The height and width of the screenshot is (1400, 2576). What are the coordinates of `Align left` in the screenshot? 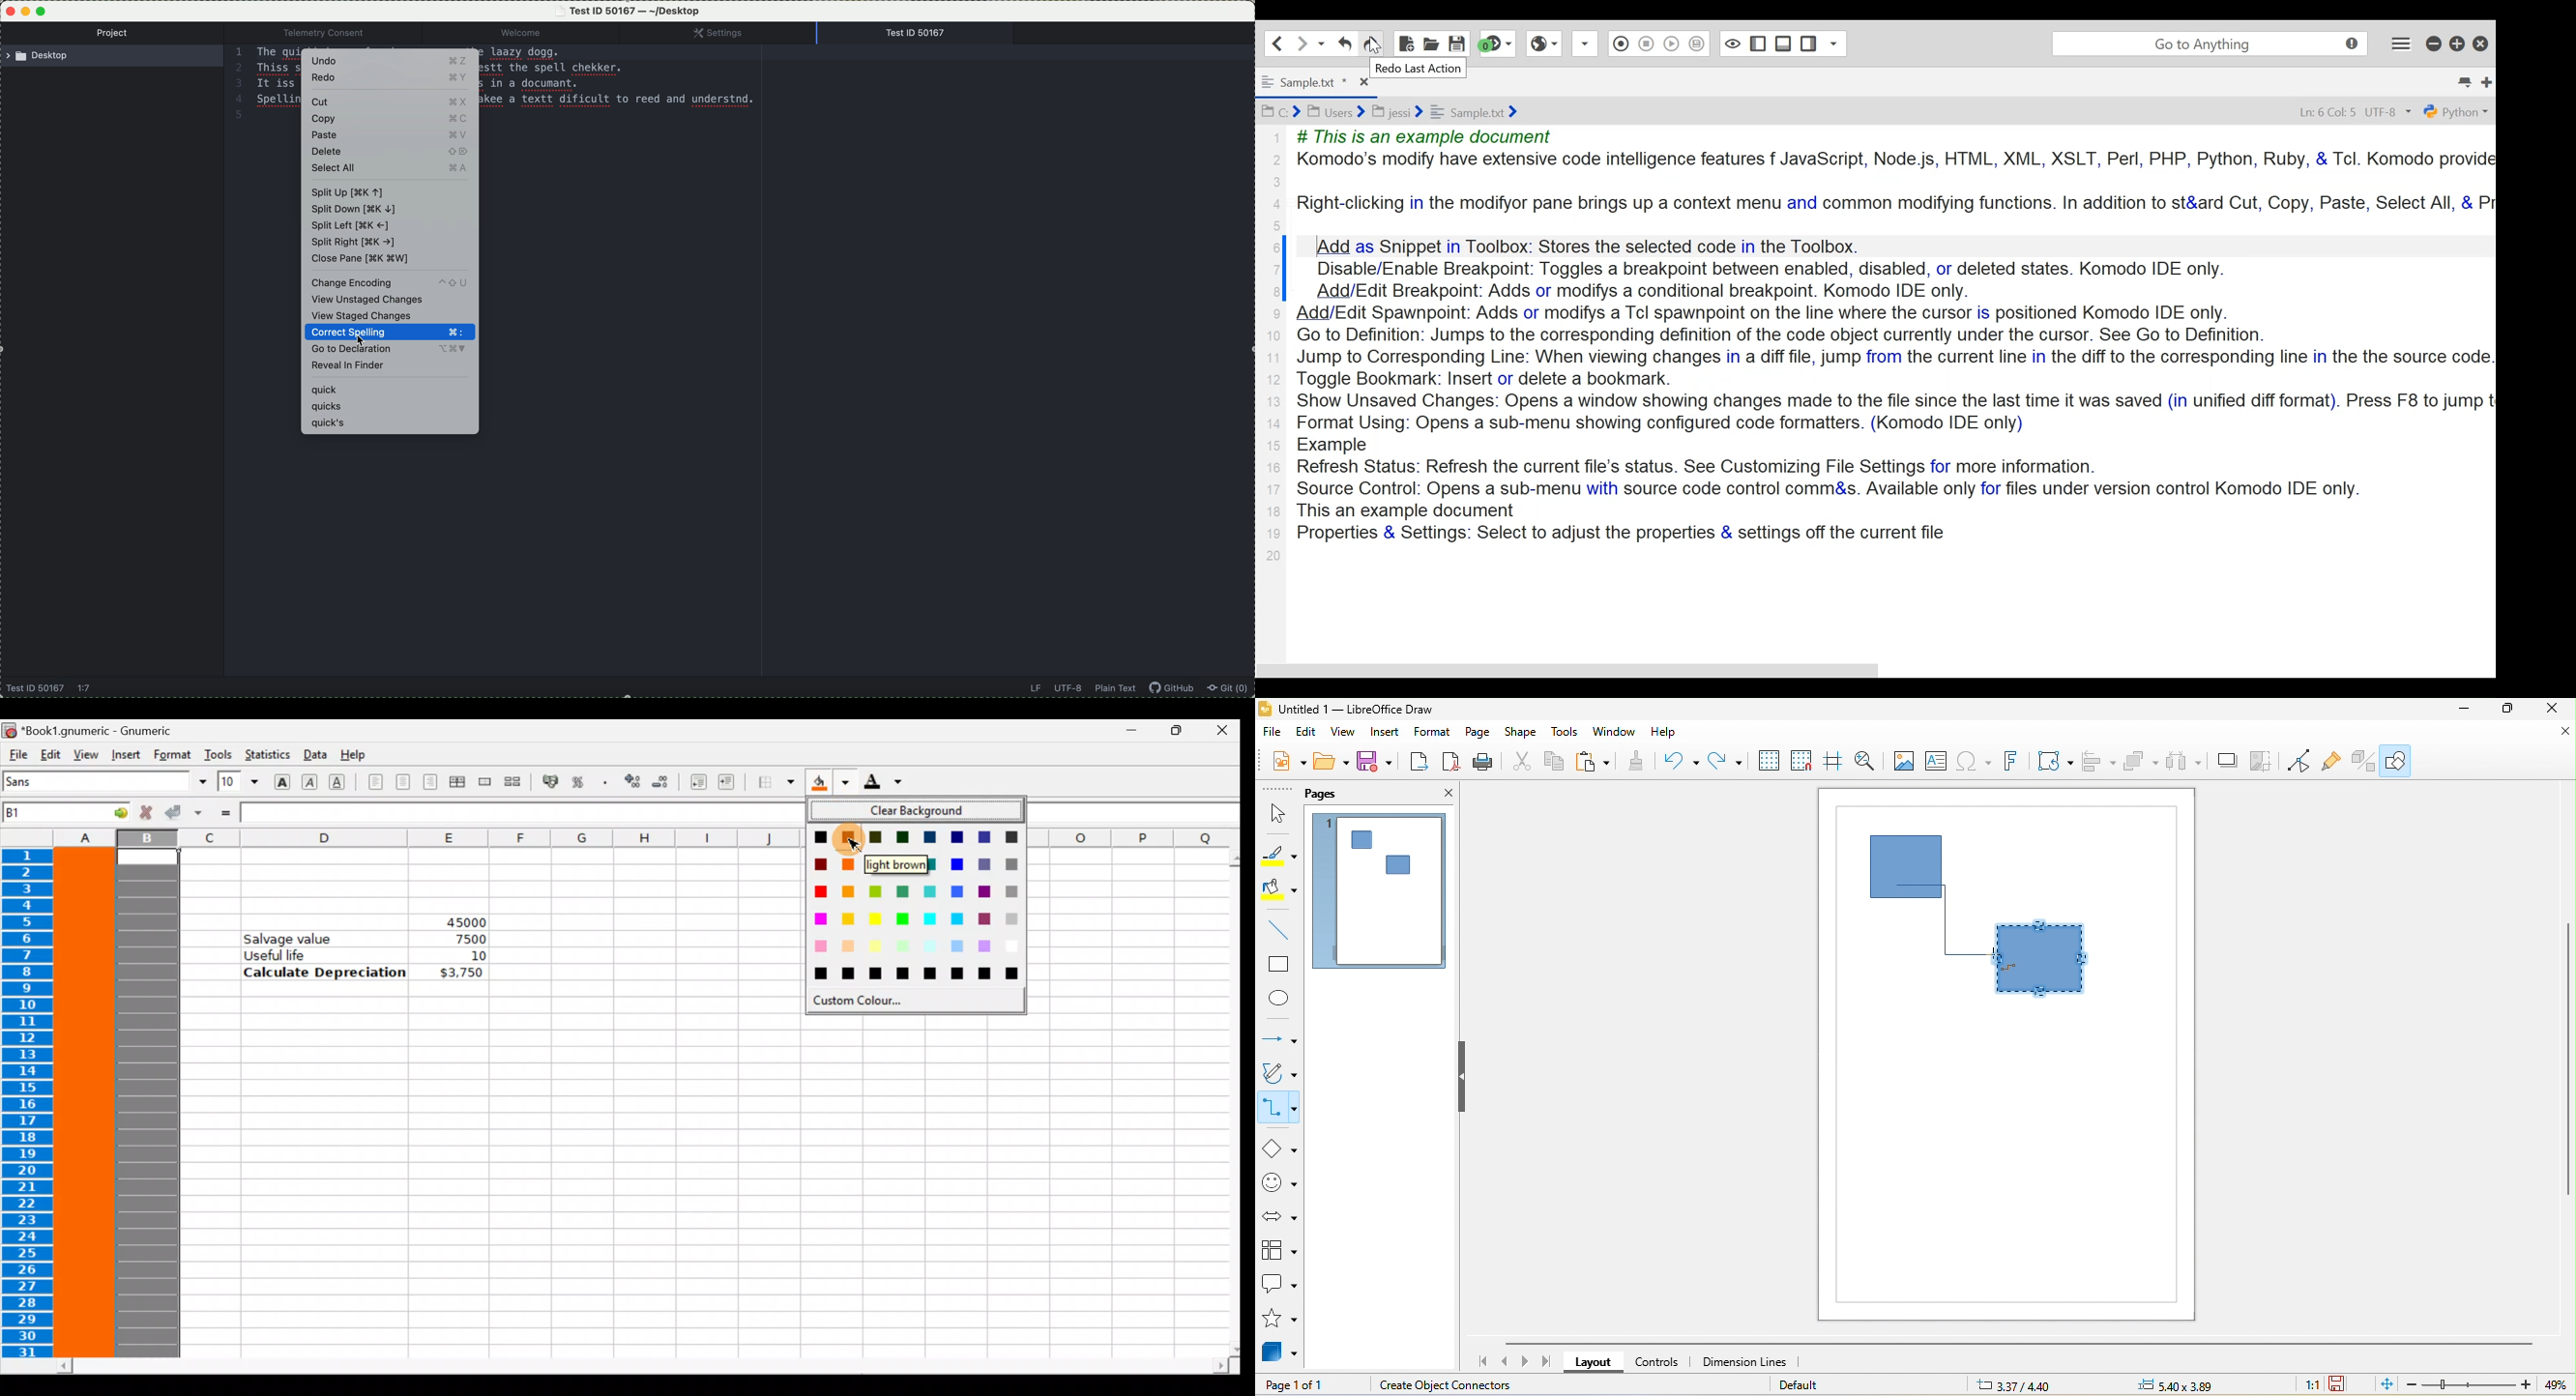 It's located at (376, 783).